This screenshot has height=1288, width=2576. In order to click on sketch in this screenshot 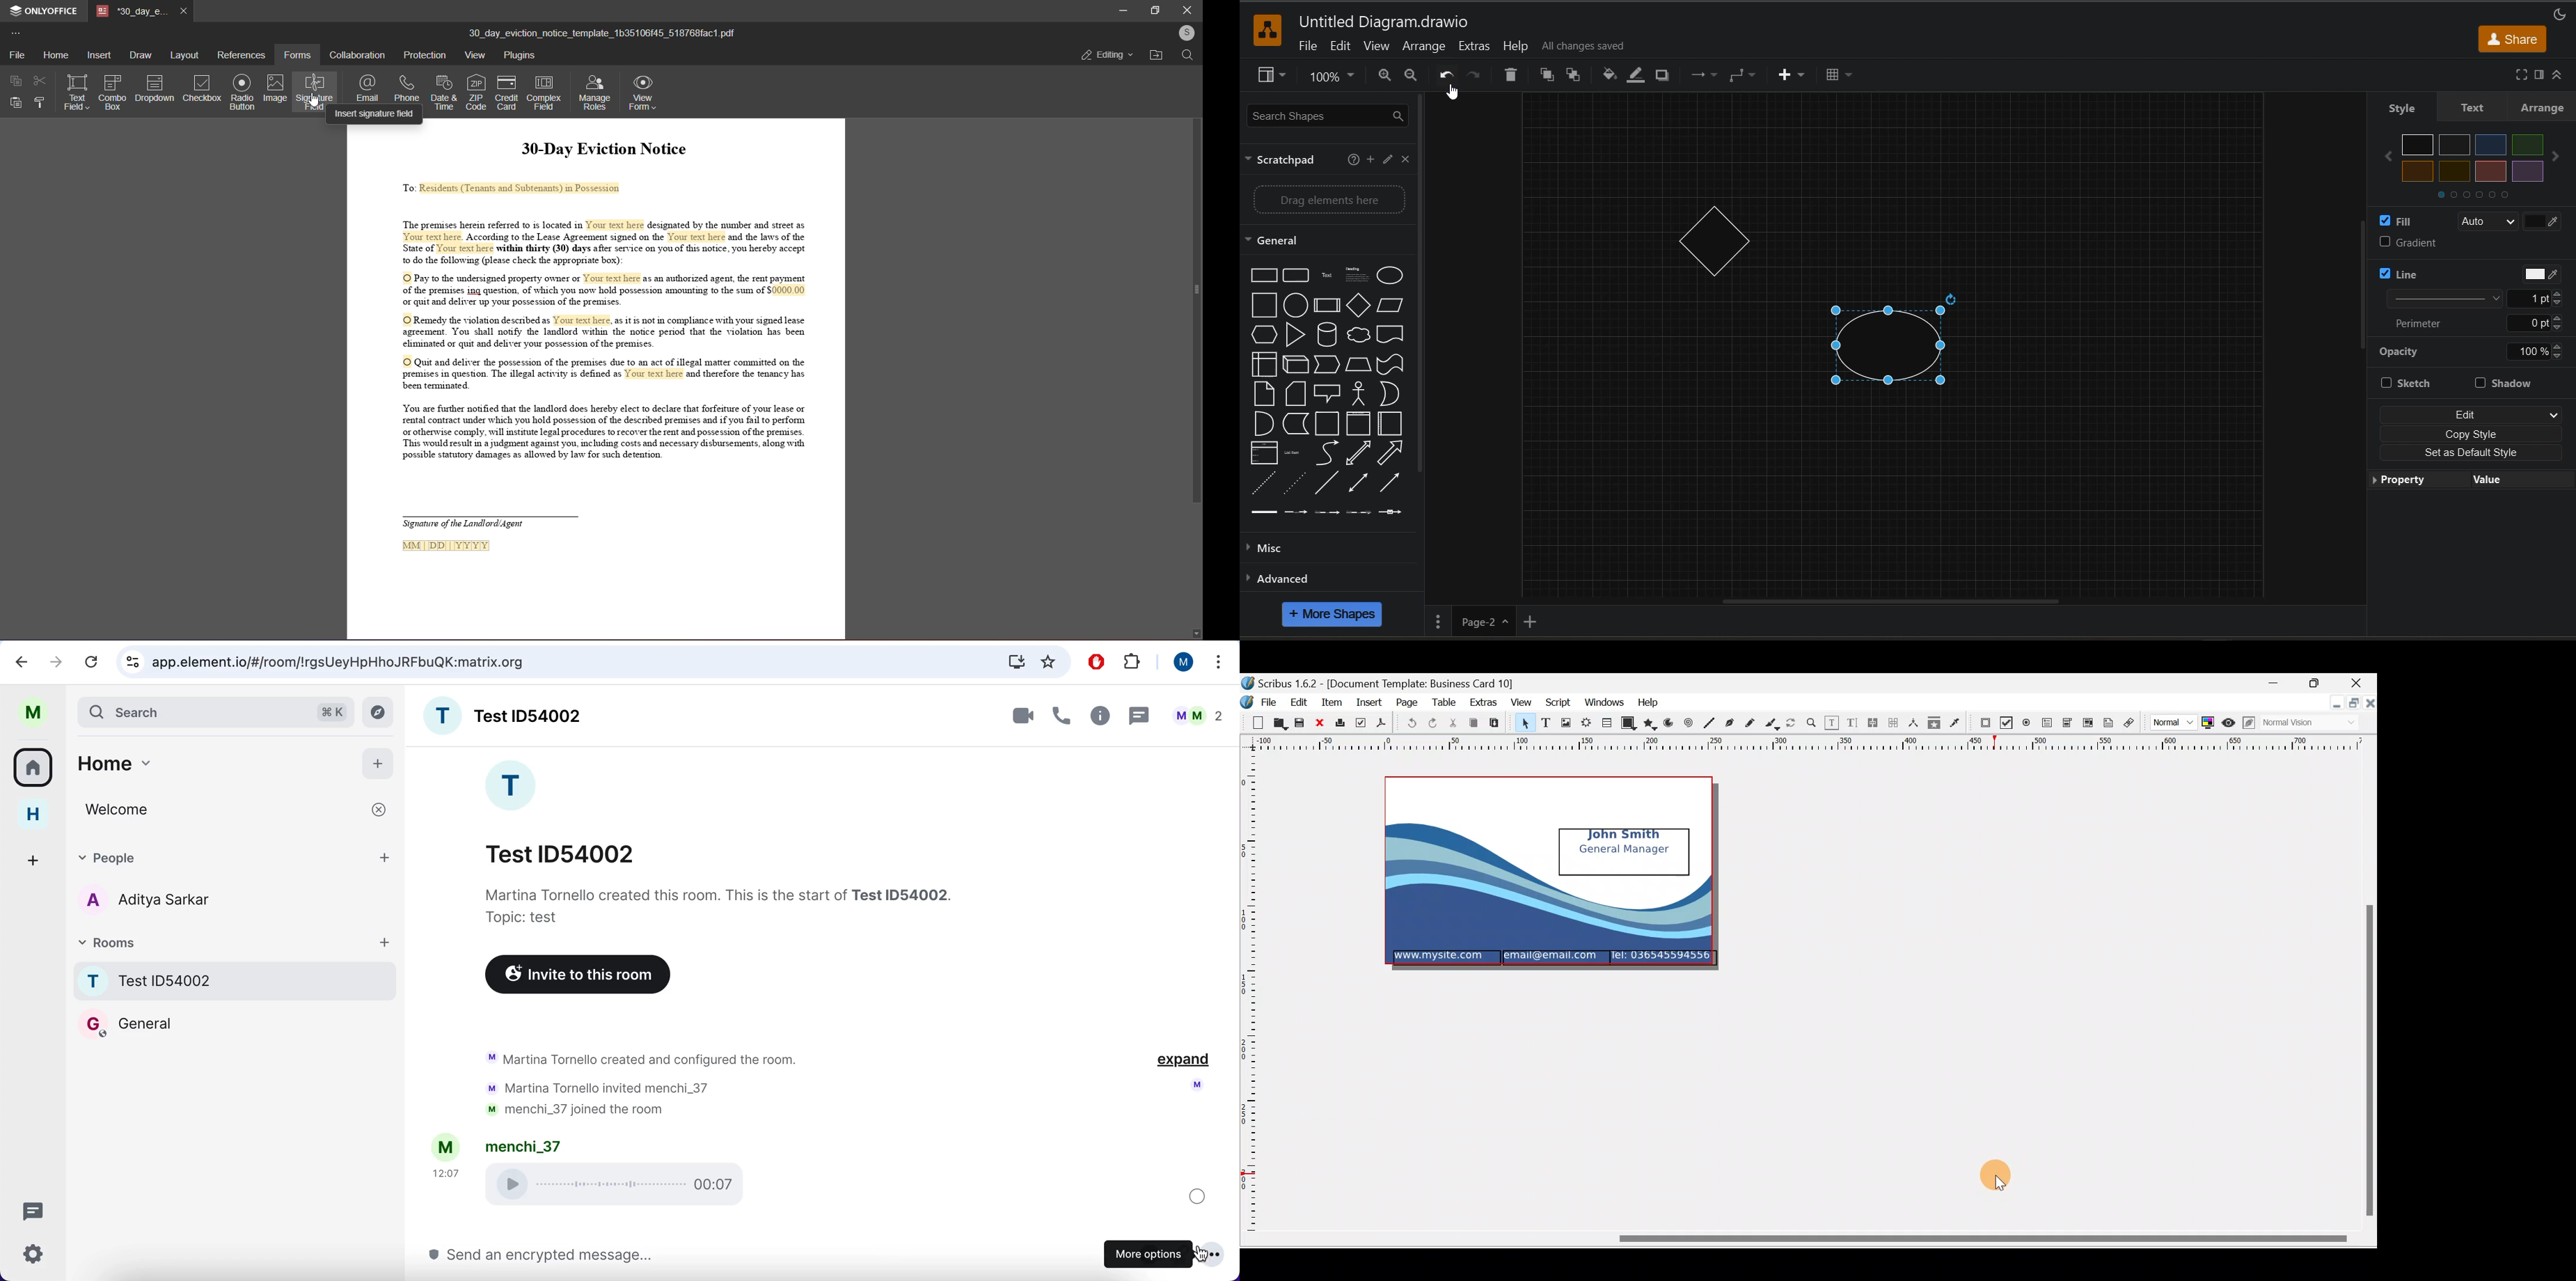, I will do `click(2410, 383)`.